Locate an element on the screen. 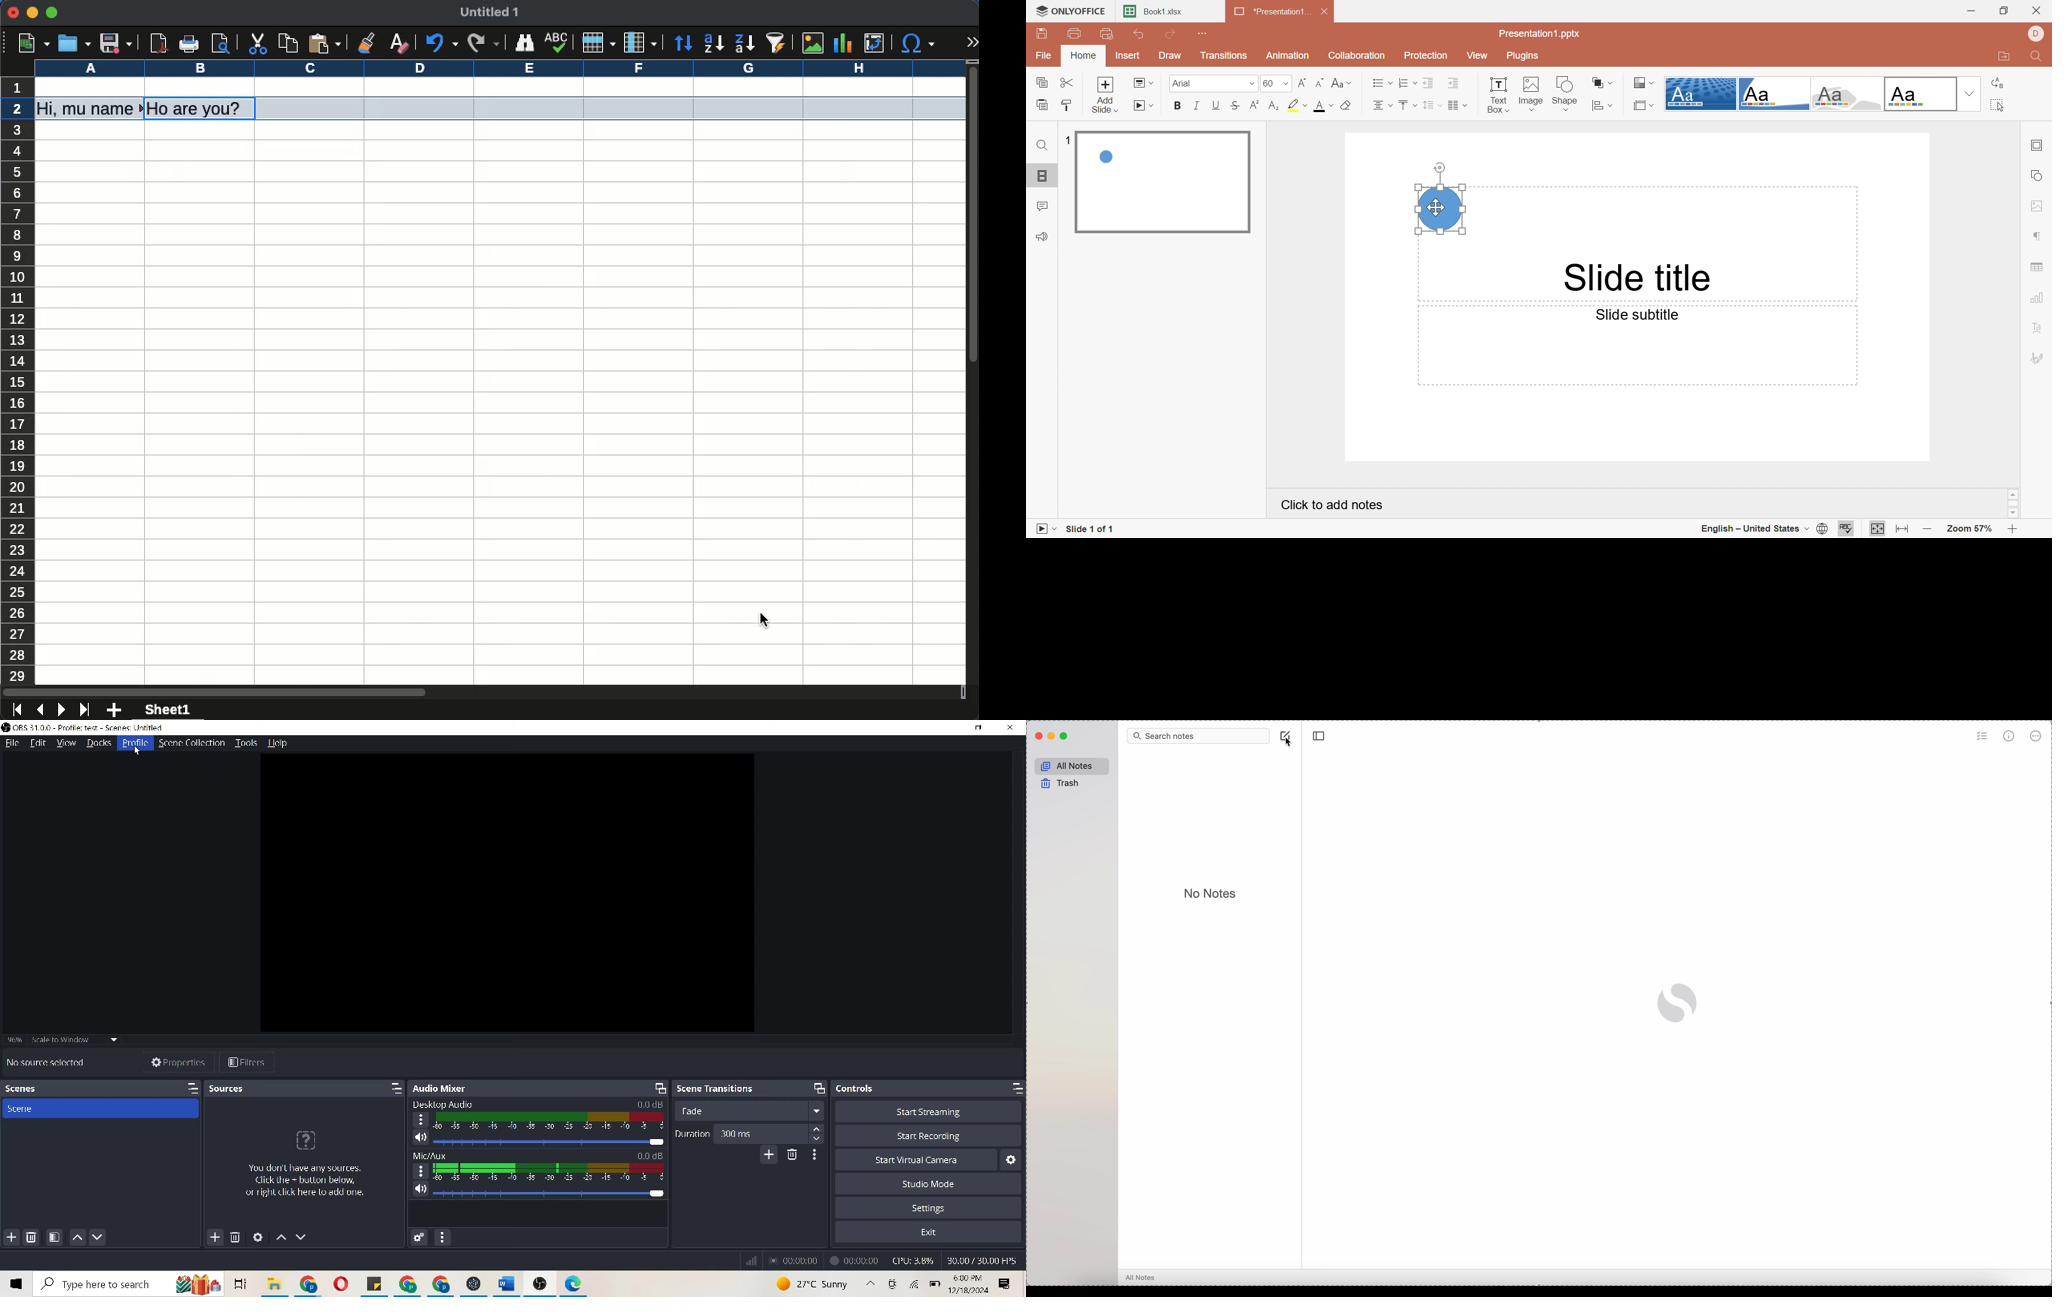  Replace is located at coordinates (1997, 83).